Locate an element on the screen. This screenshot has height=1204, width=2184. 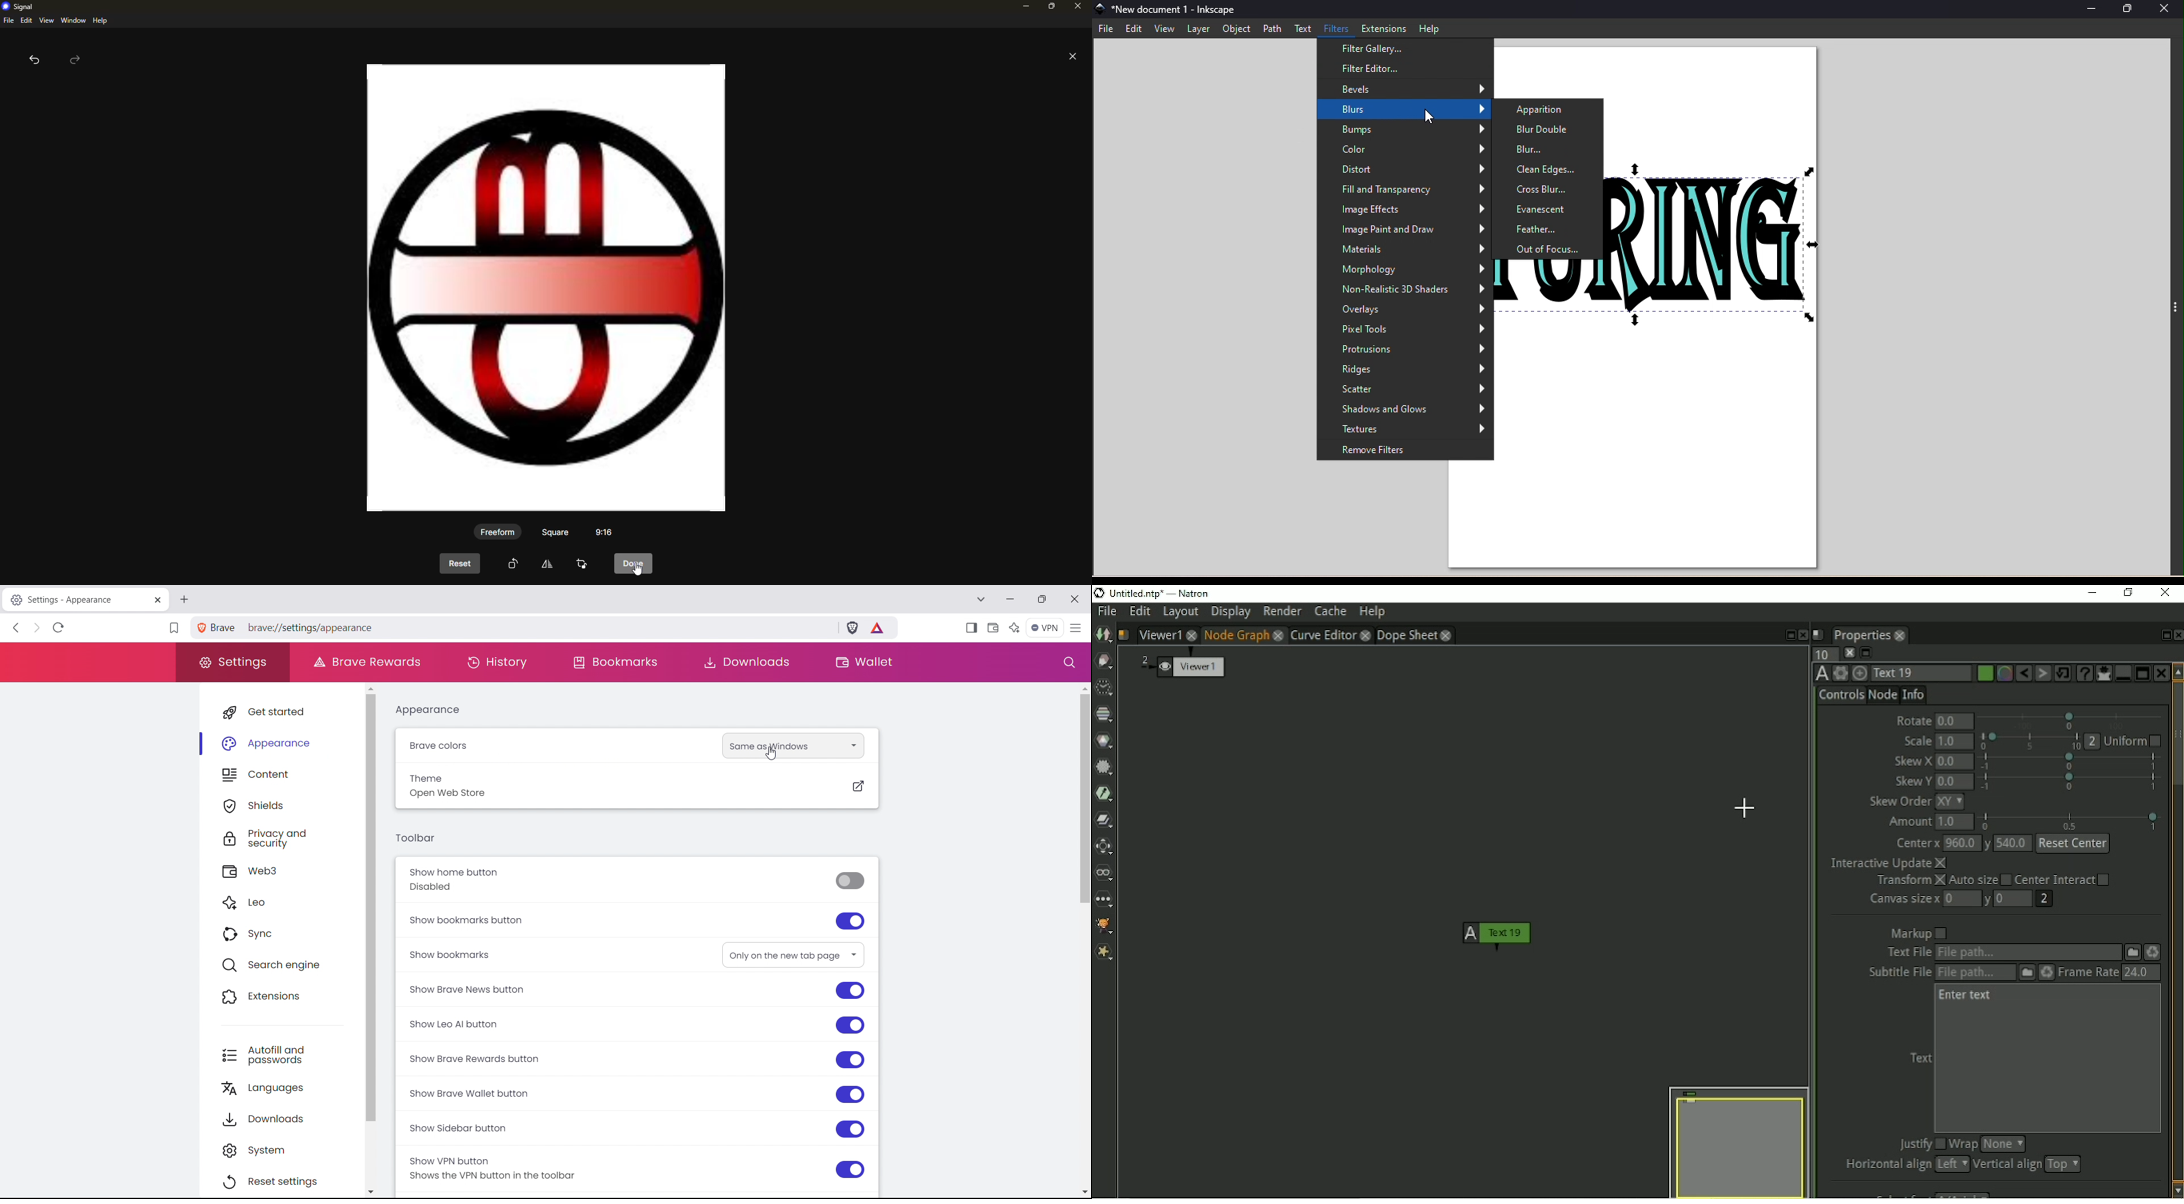
Blurs is located at coordinates (1405, 110).